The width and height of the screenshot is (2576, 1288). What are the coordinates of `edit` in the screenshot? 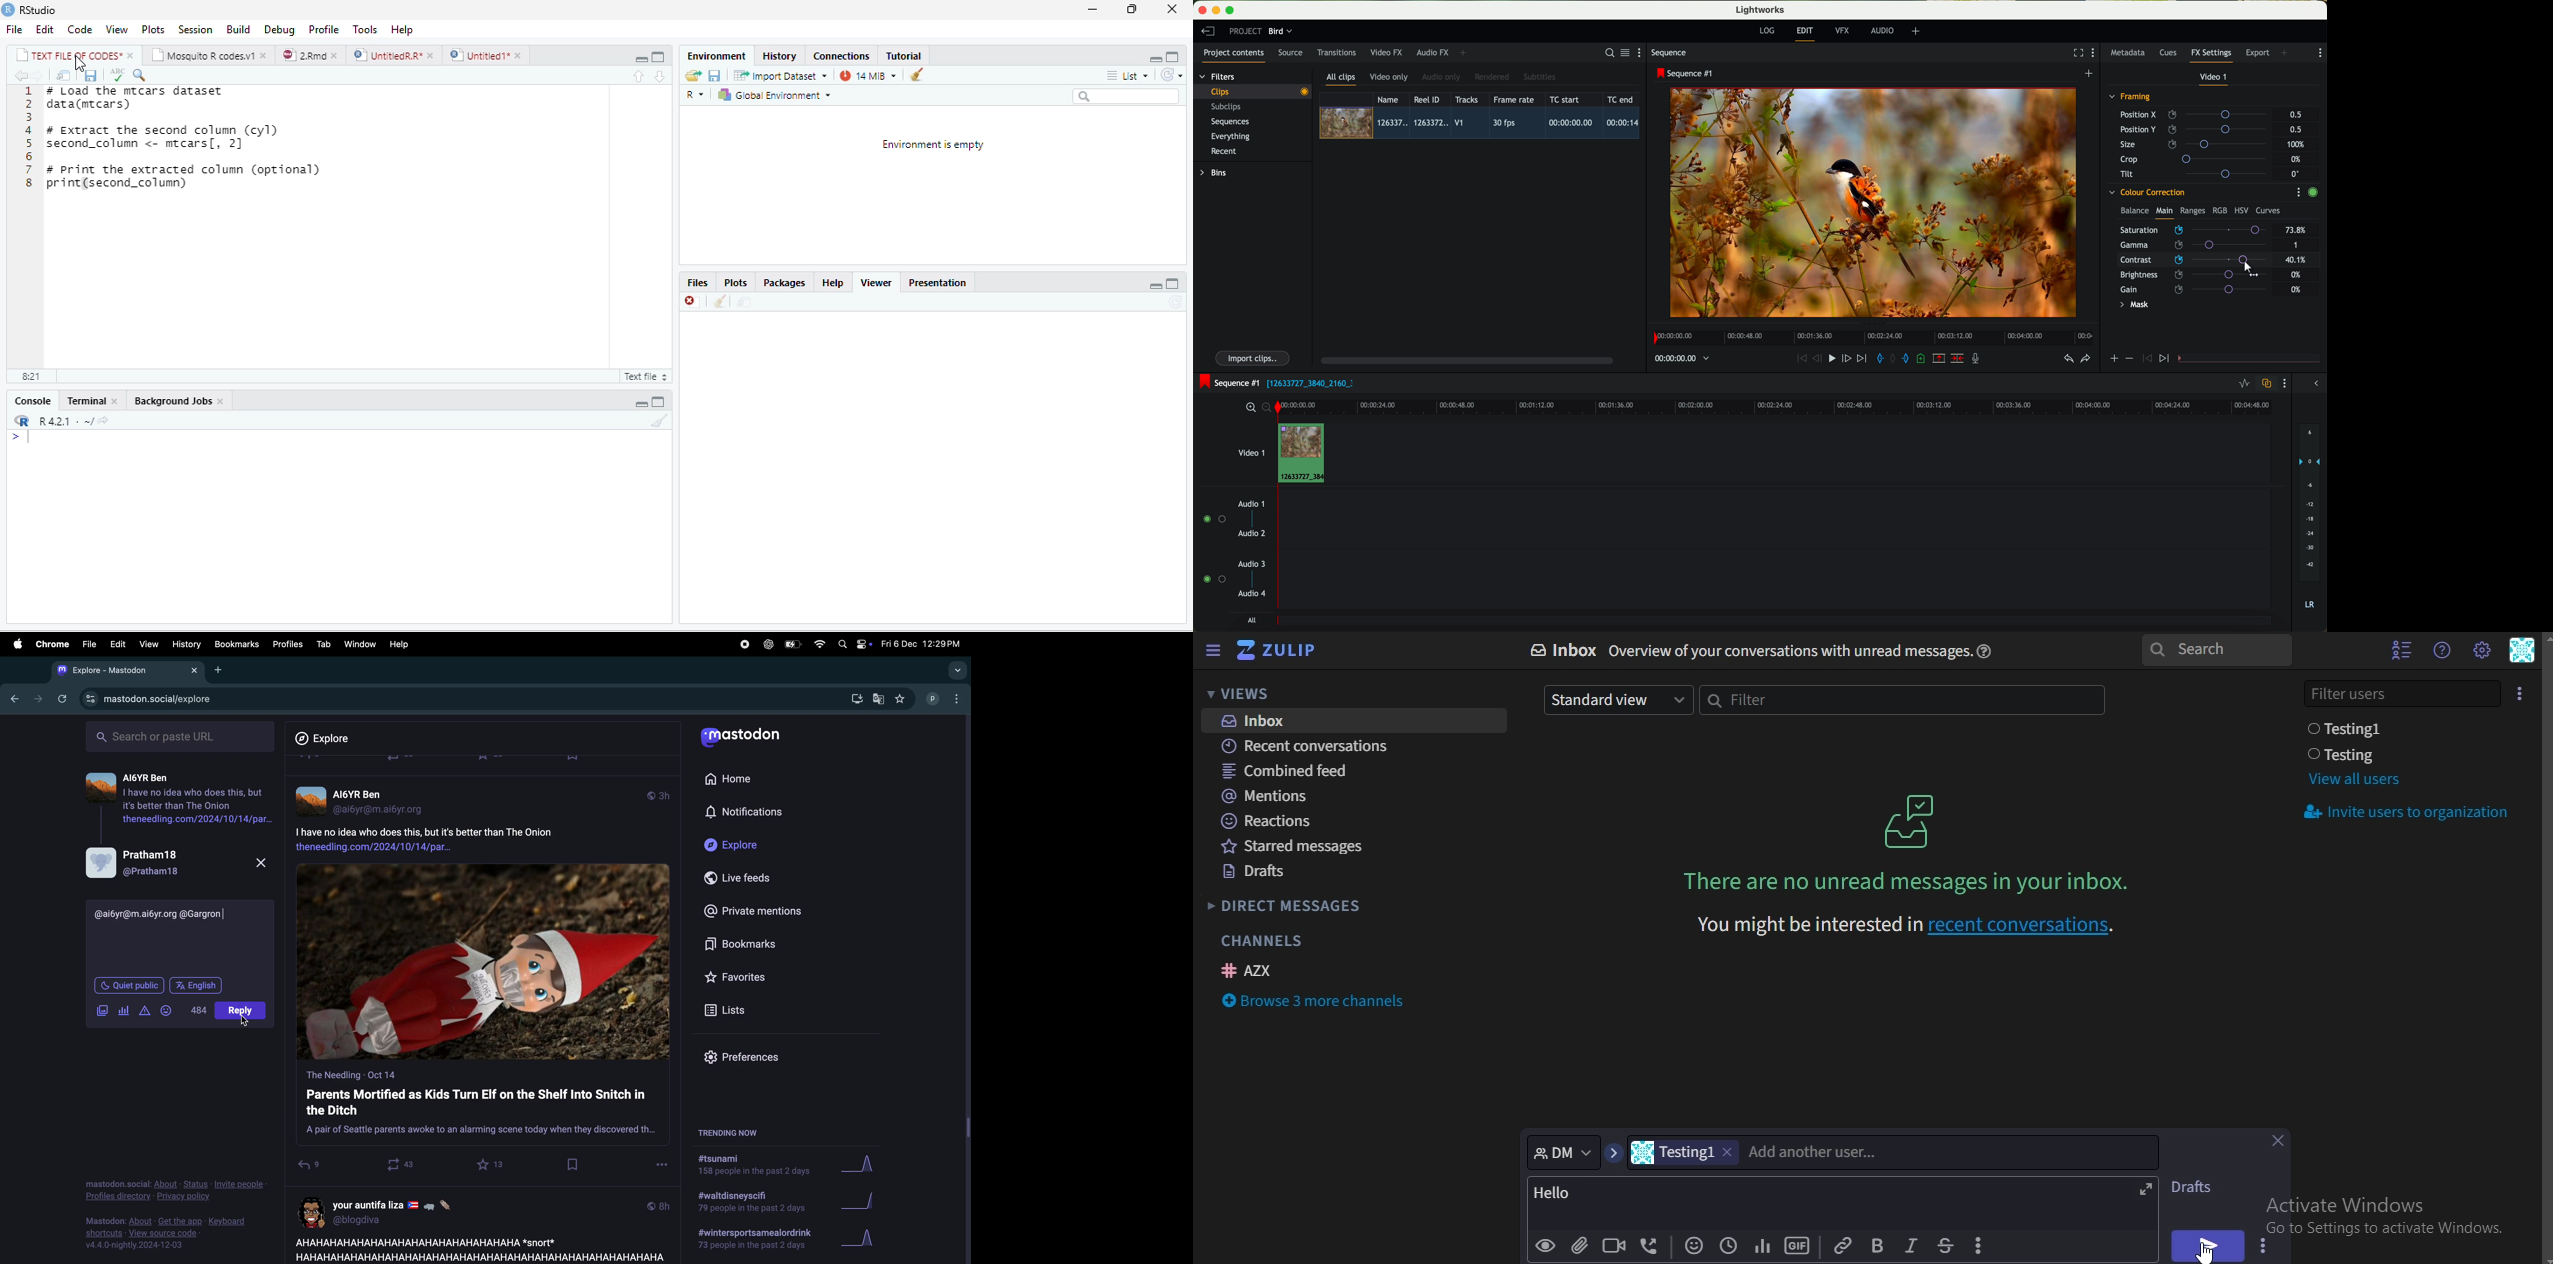 It's located at (117, 645).